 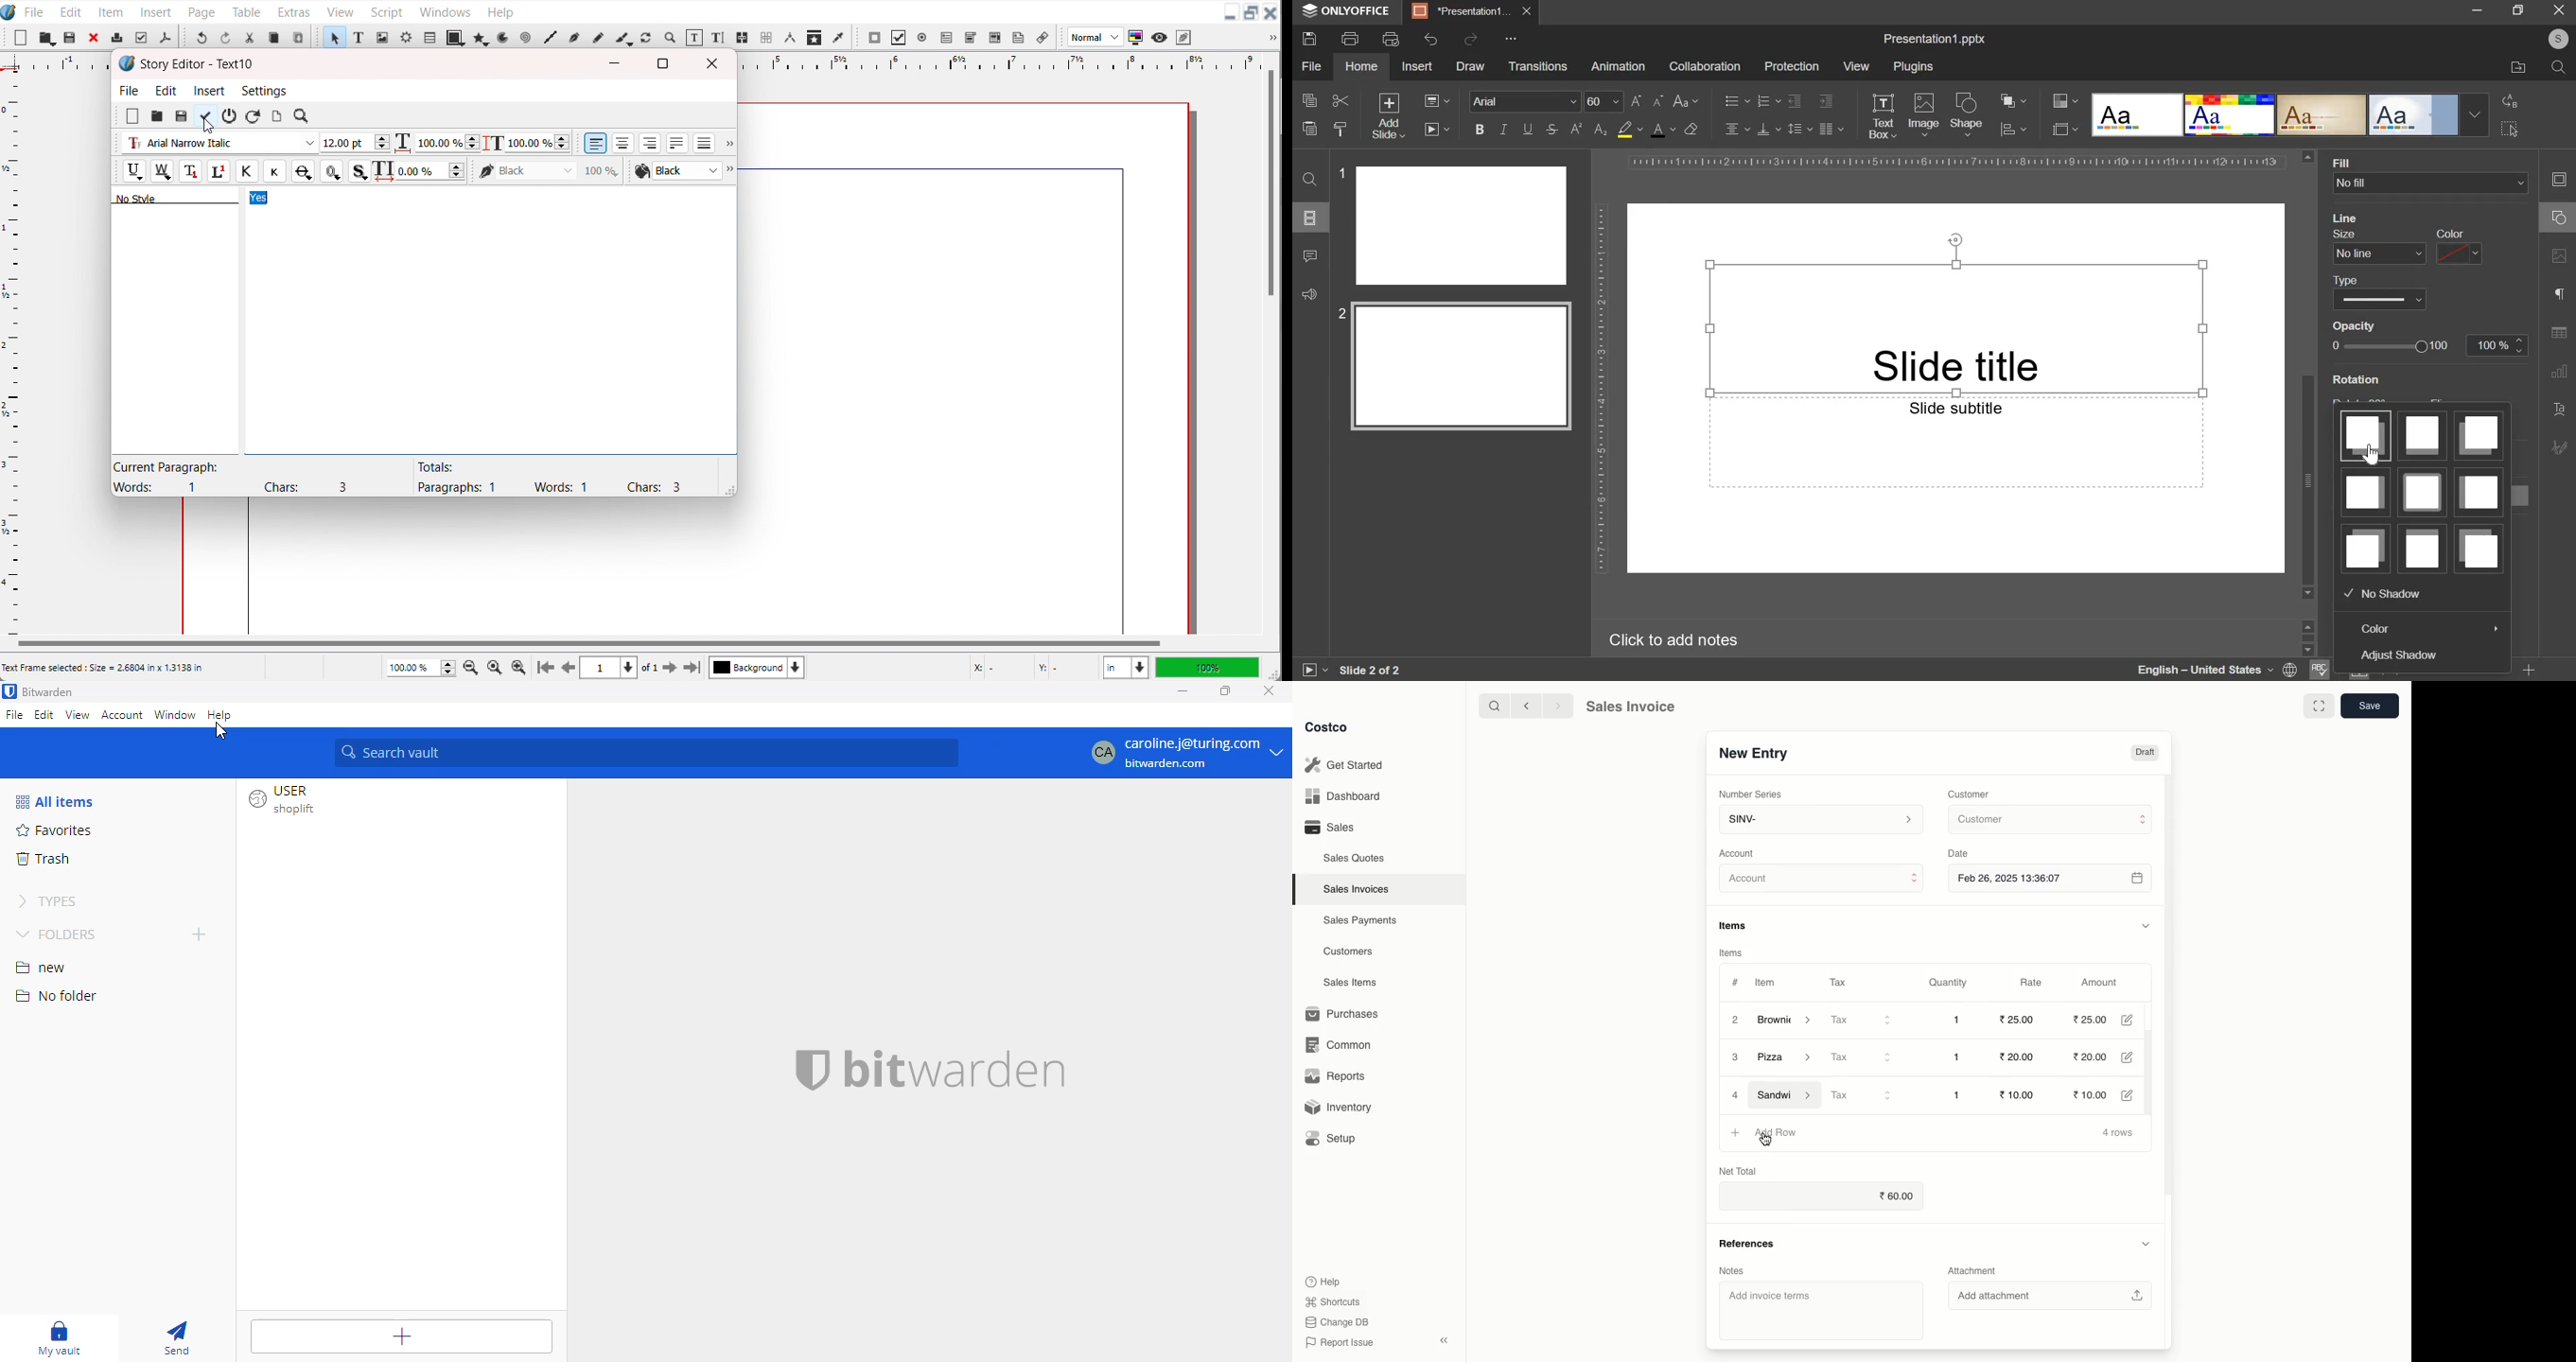 What do you see at coordinates (1831, 128) in the screenshot?
I see `paragraph alignment` at bounding box center [1831, 128].